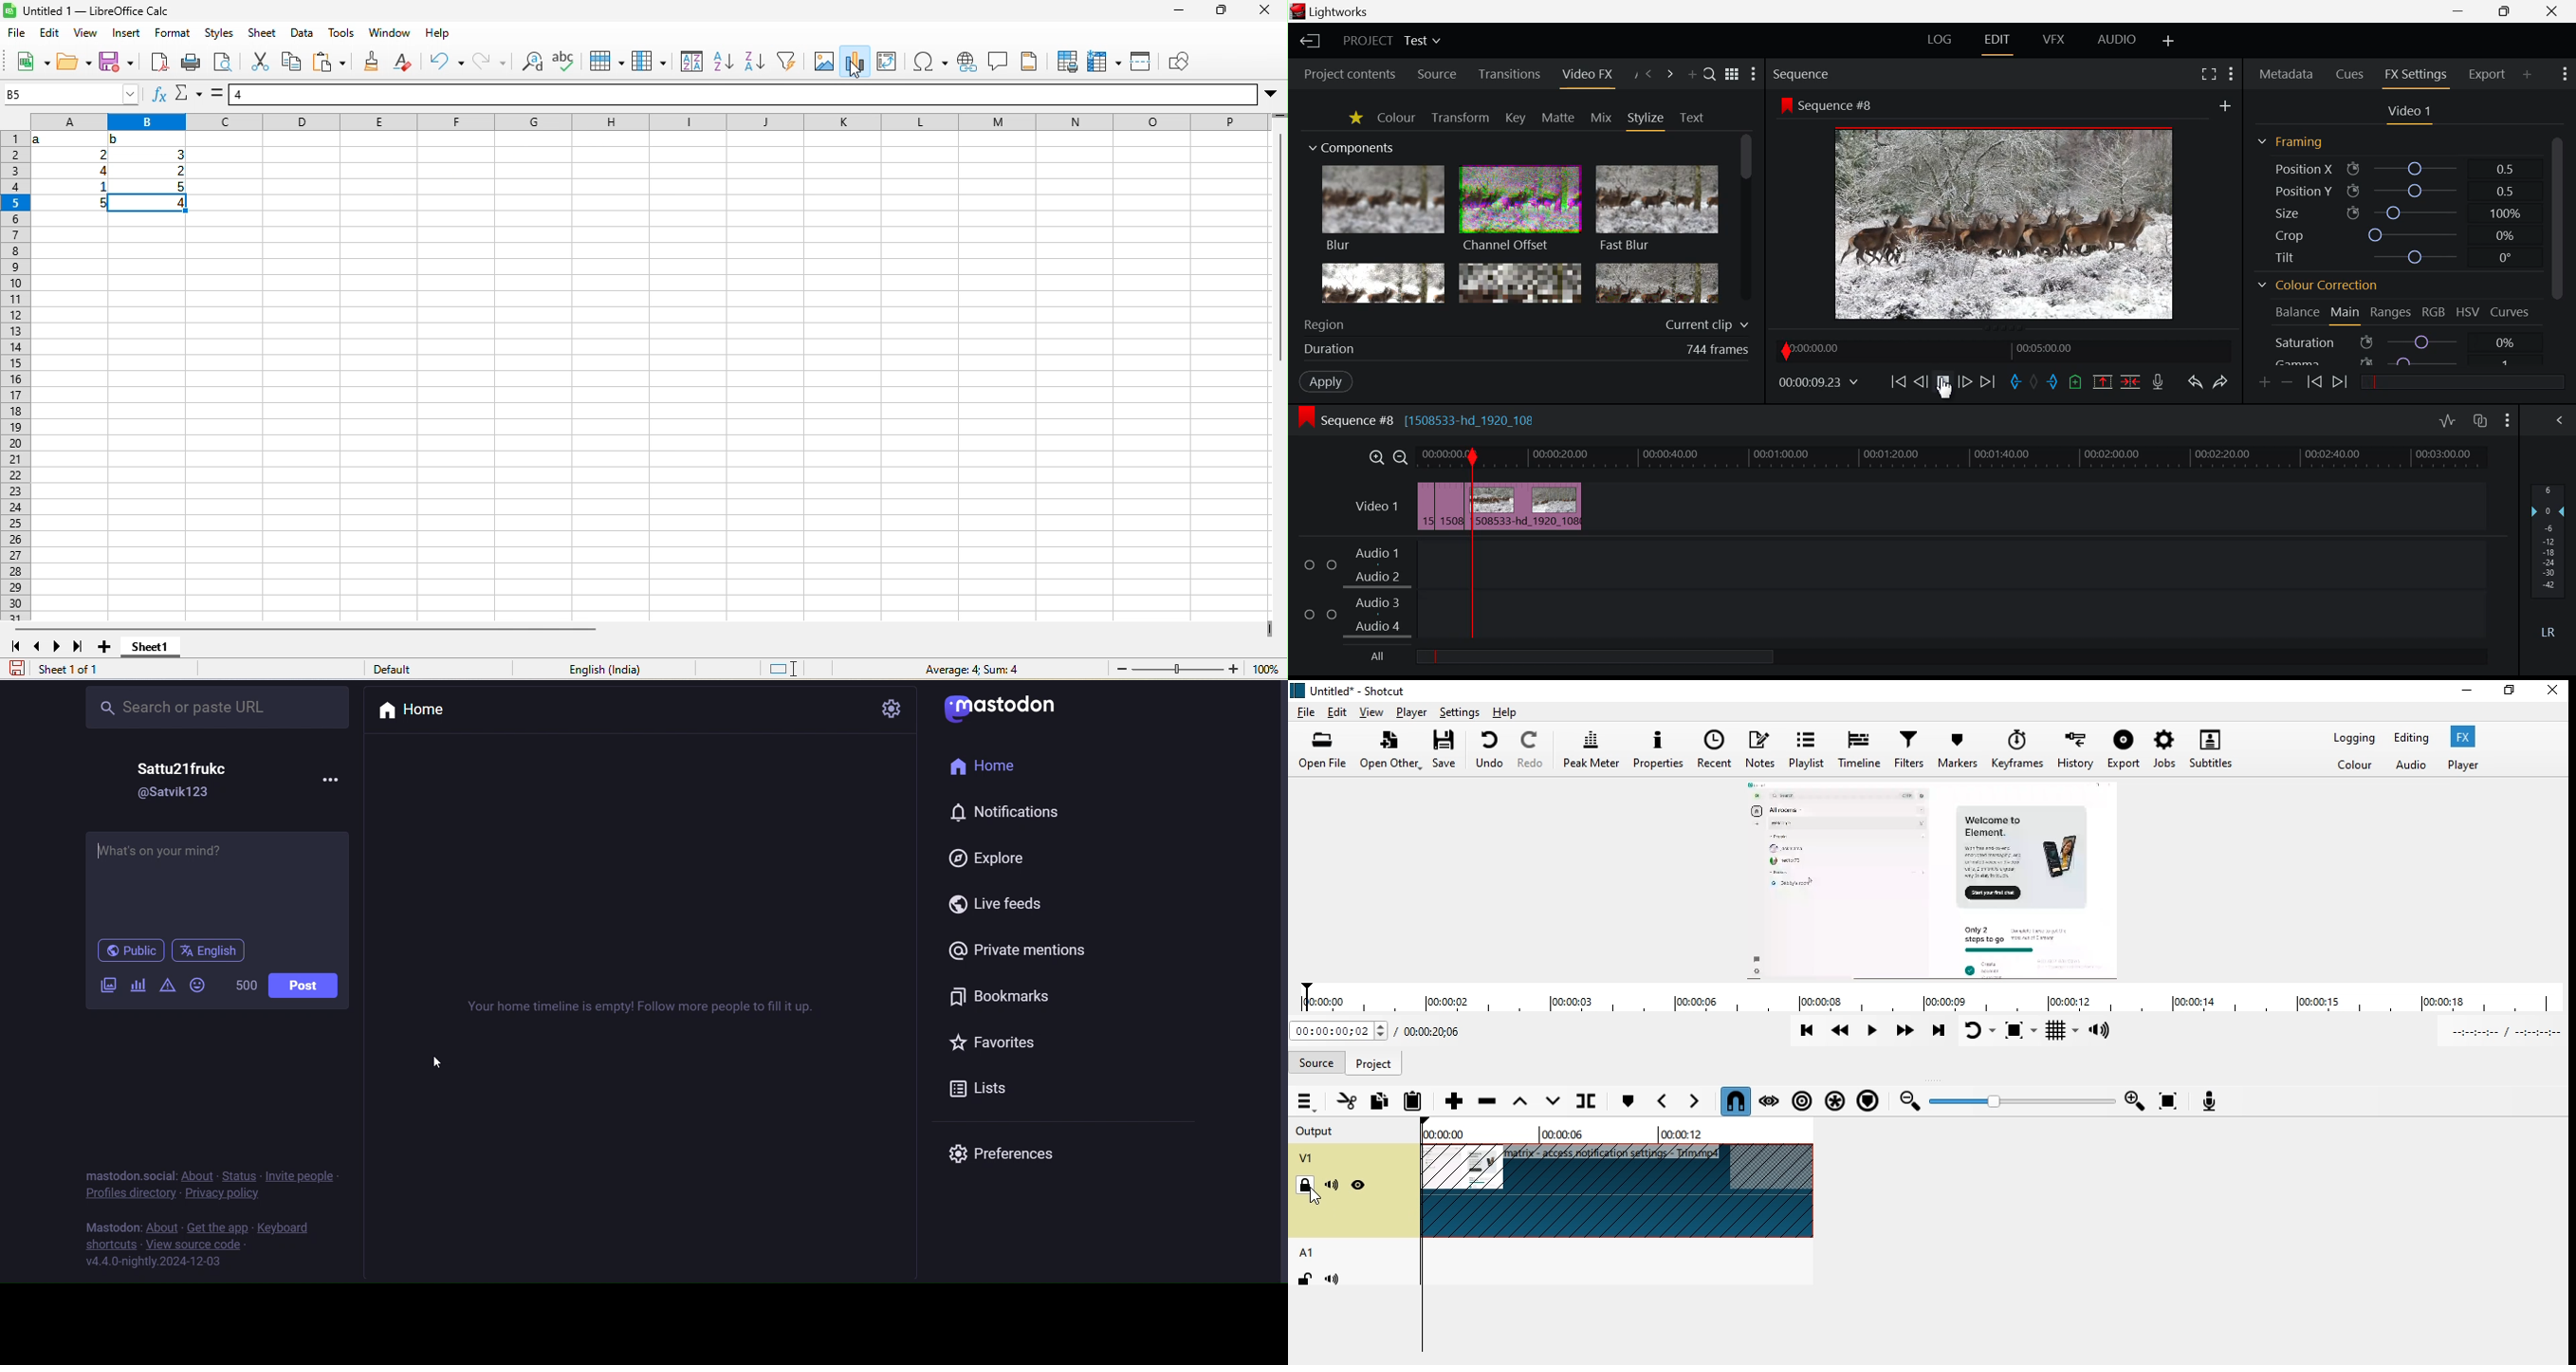  I want to click on Show Settings, so click(1754, 74).